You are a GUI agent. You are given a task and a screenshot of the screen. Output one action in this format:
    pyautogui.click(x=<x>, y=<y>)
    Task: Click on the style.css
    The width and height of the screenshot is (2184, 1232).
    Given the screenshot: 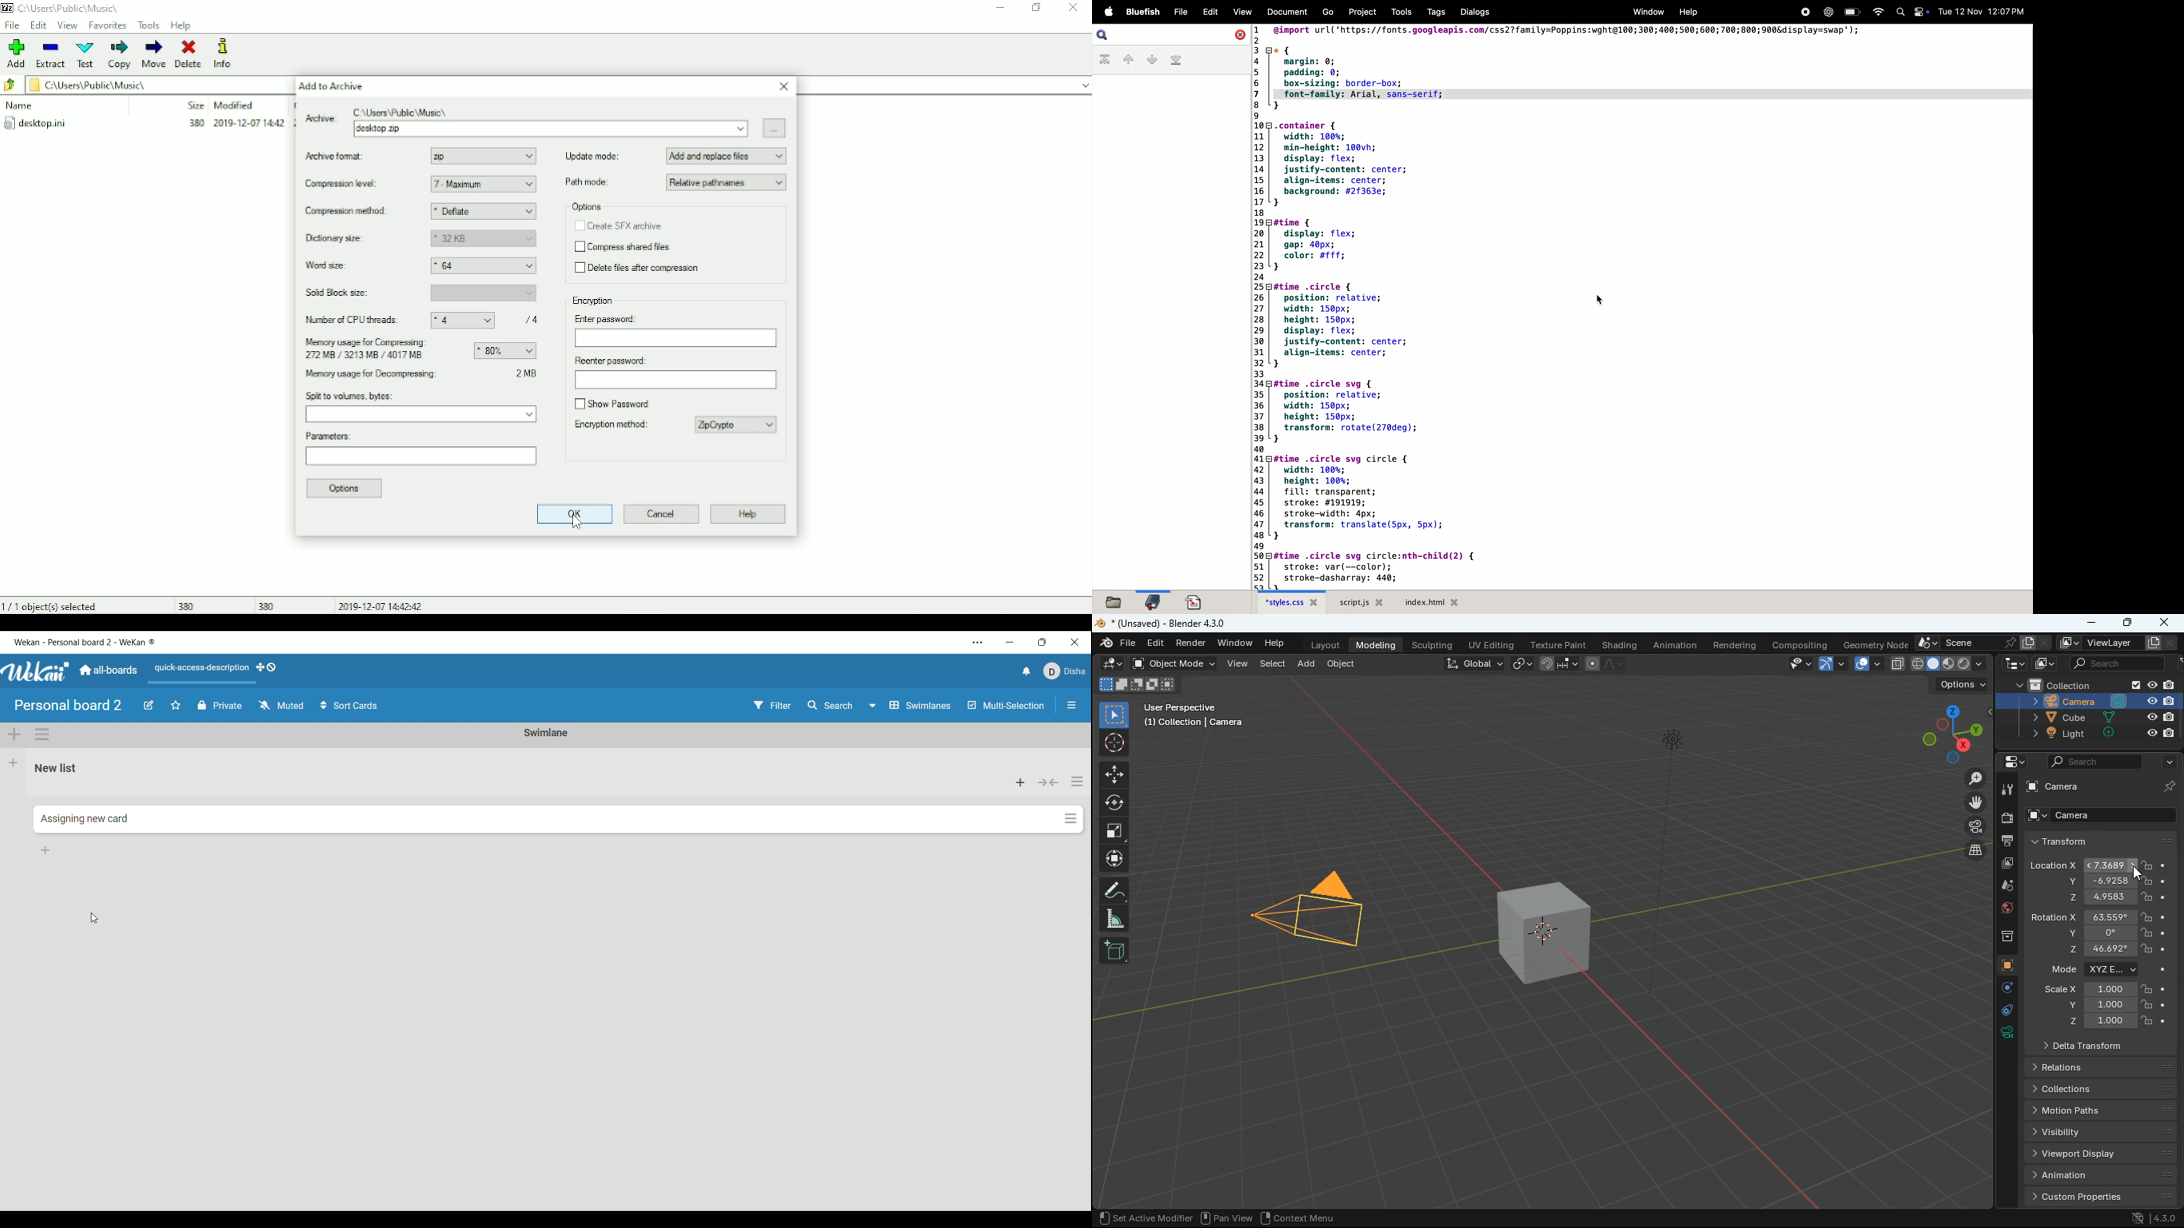 What is the action you would take?
    pyautogui.click(x=1293, y=603)
    